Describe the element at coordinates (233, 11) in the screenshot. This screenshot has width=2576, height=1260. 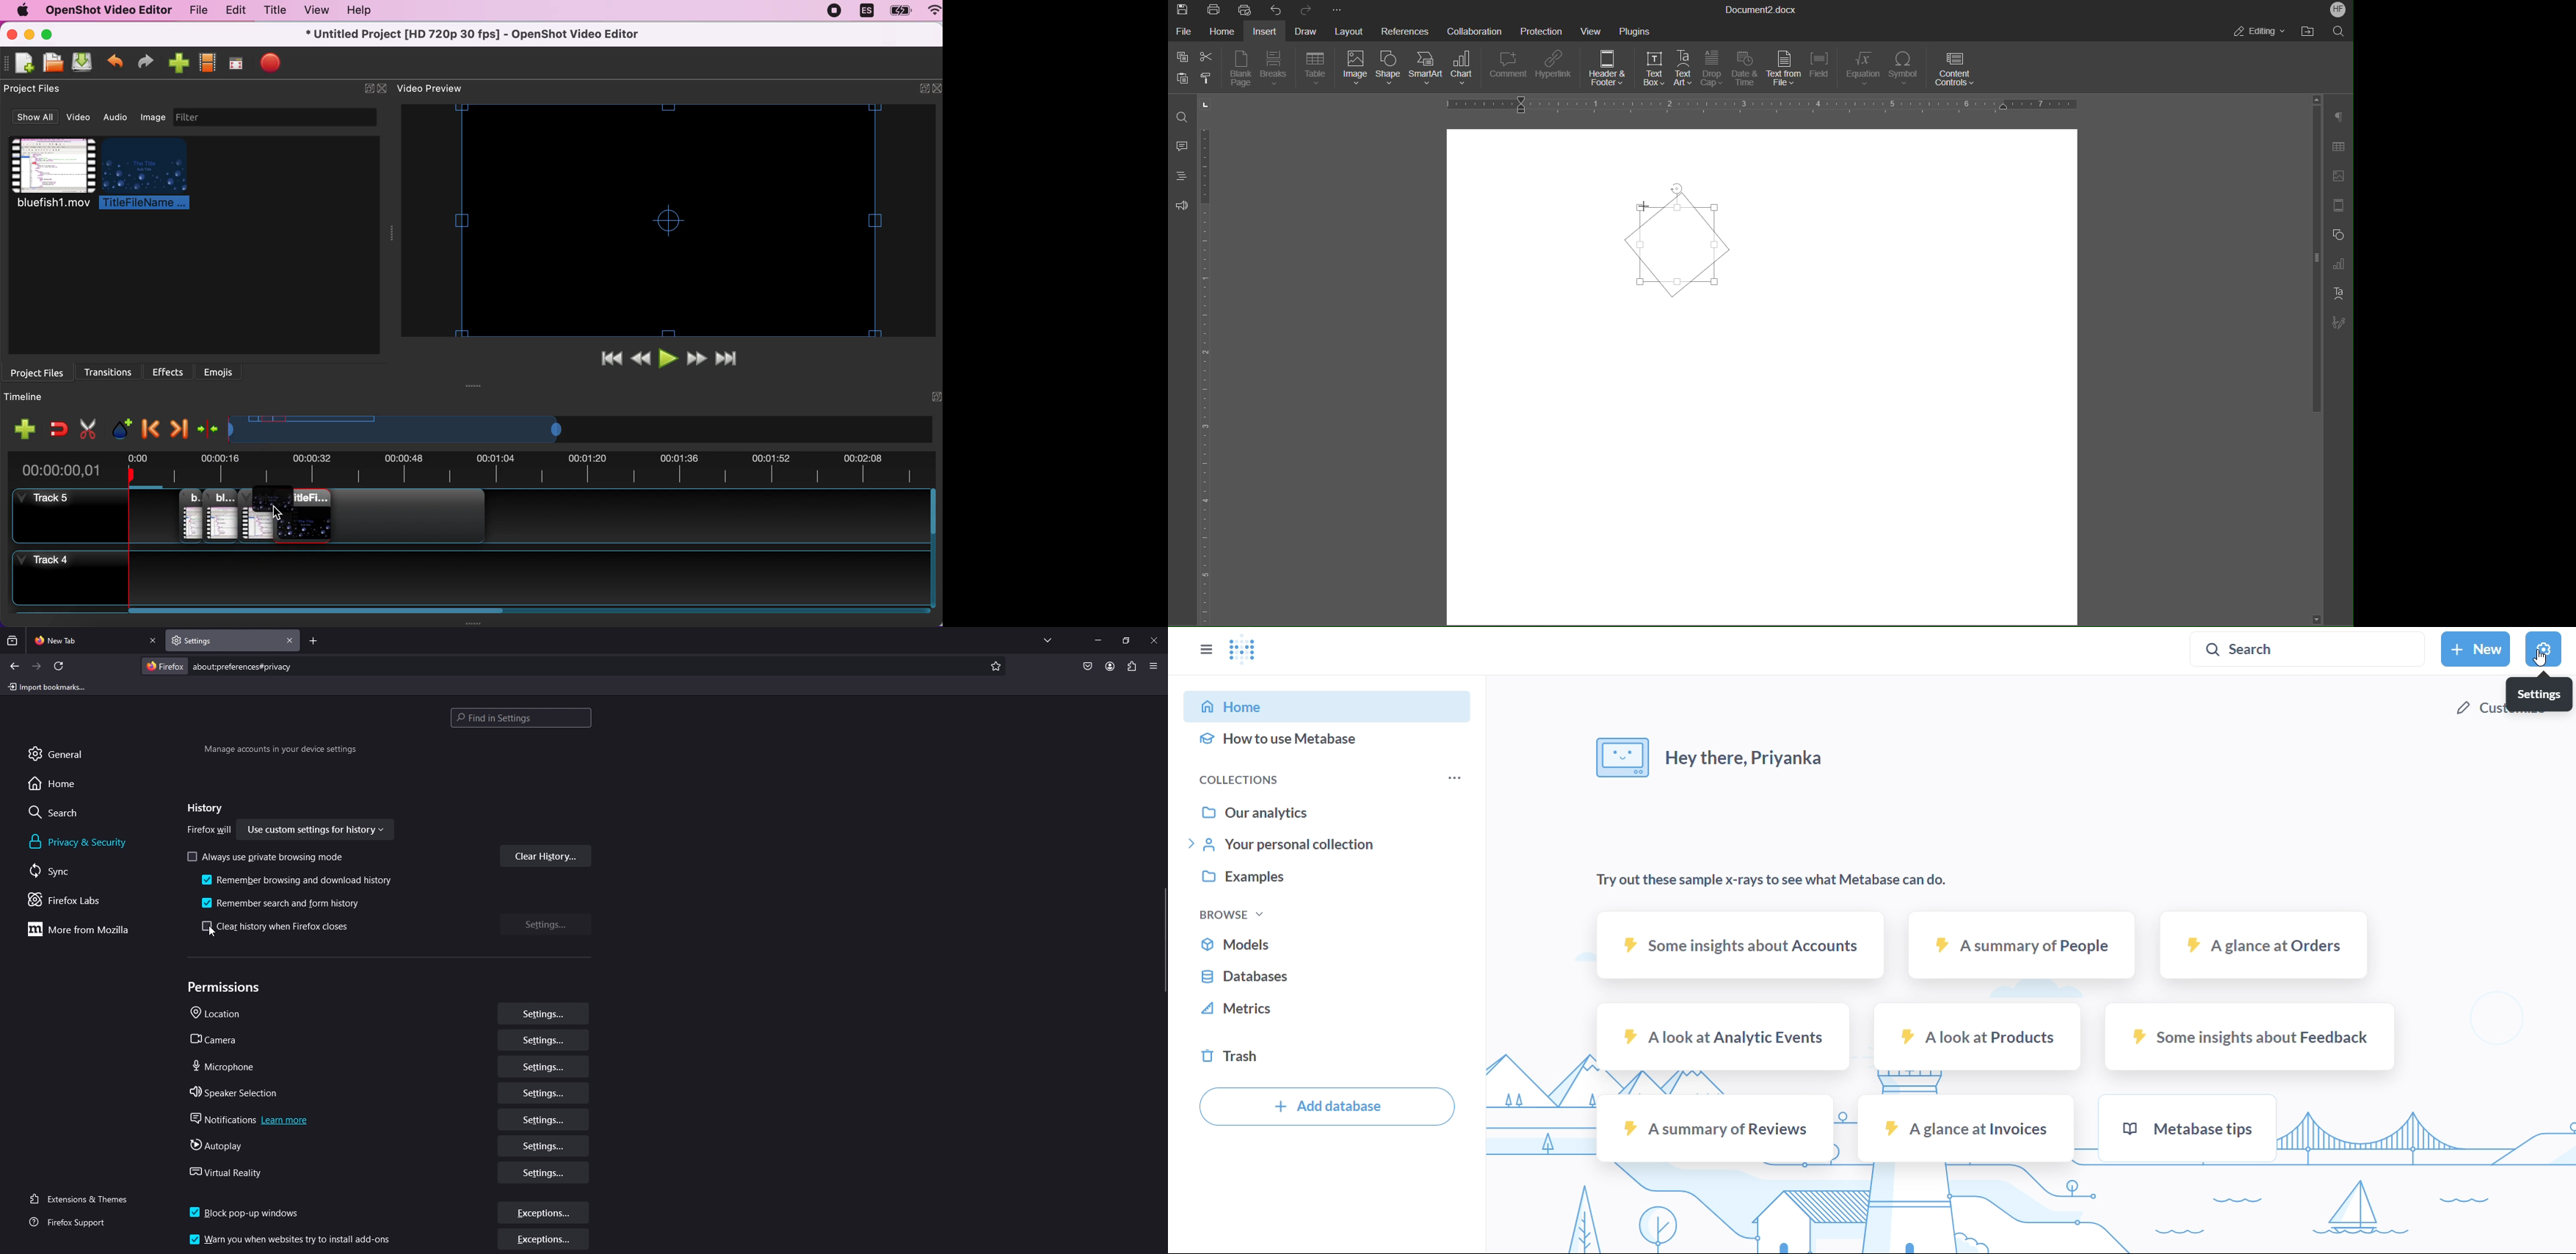
I see `edit` at that location.